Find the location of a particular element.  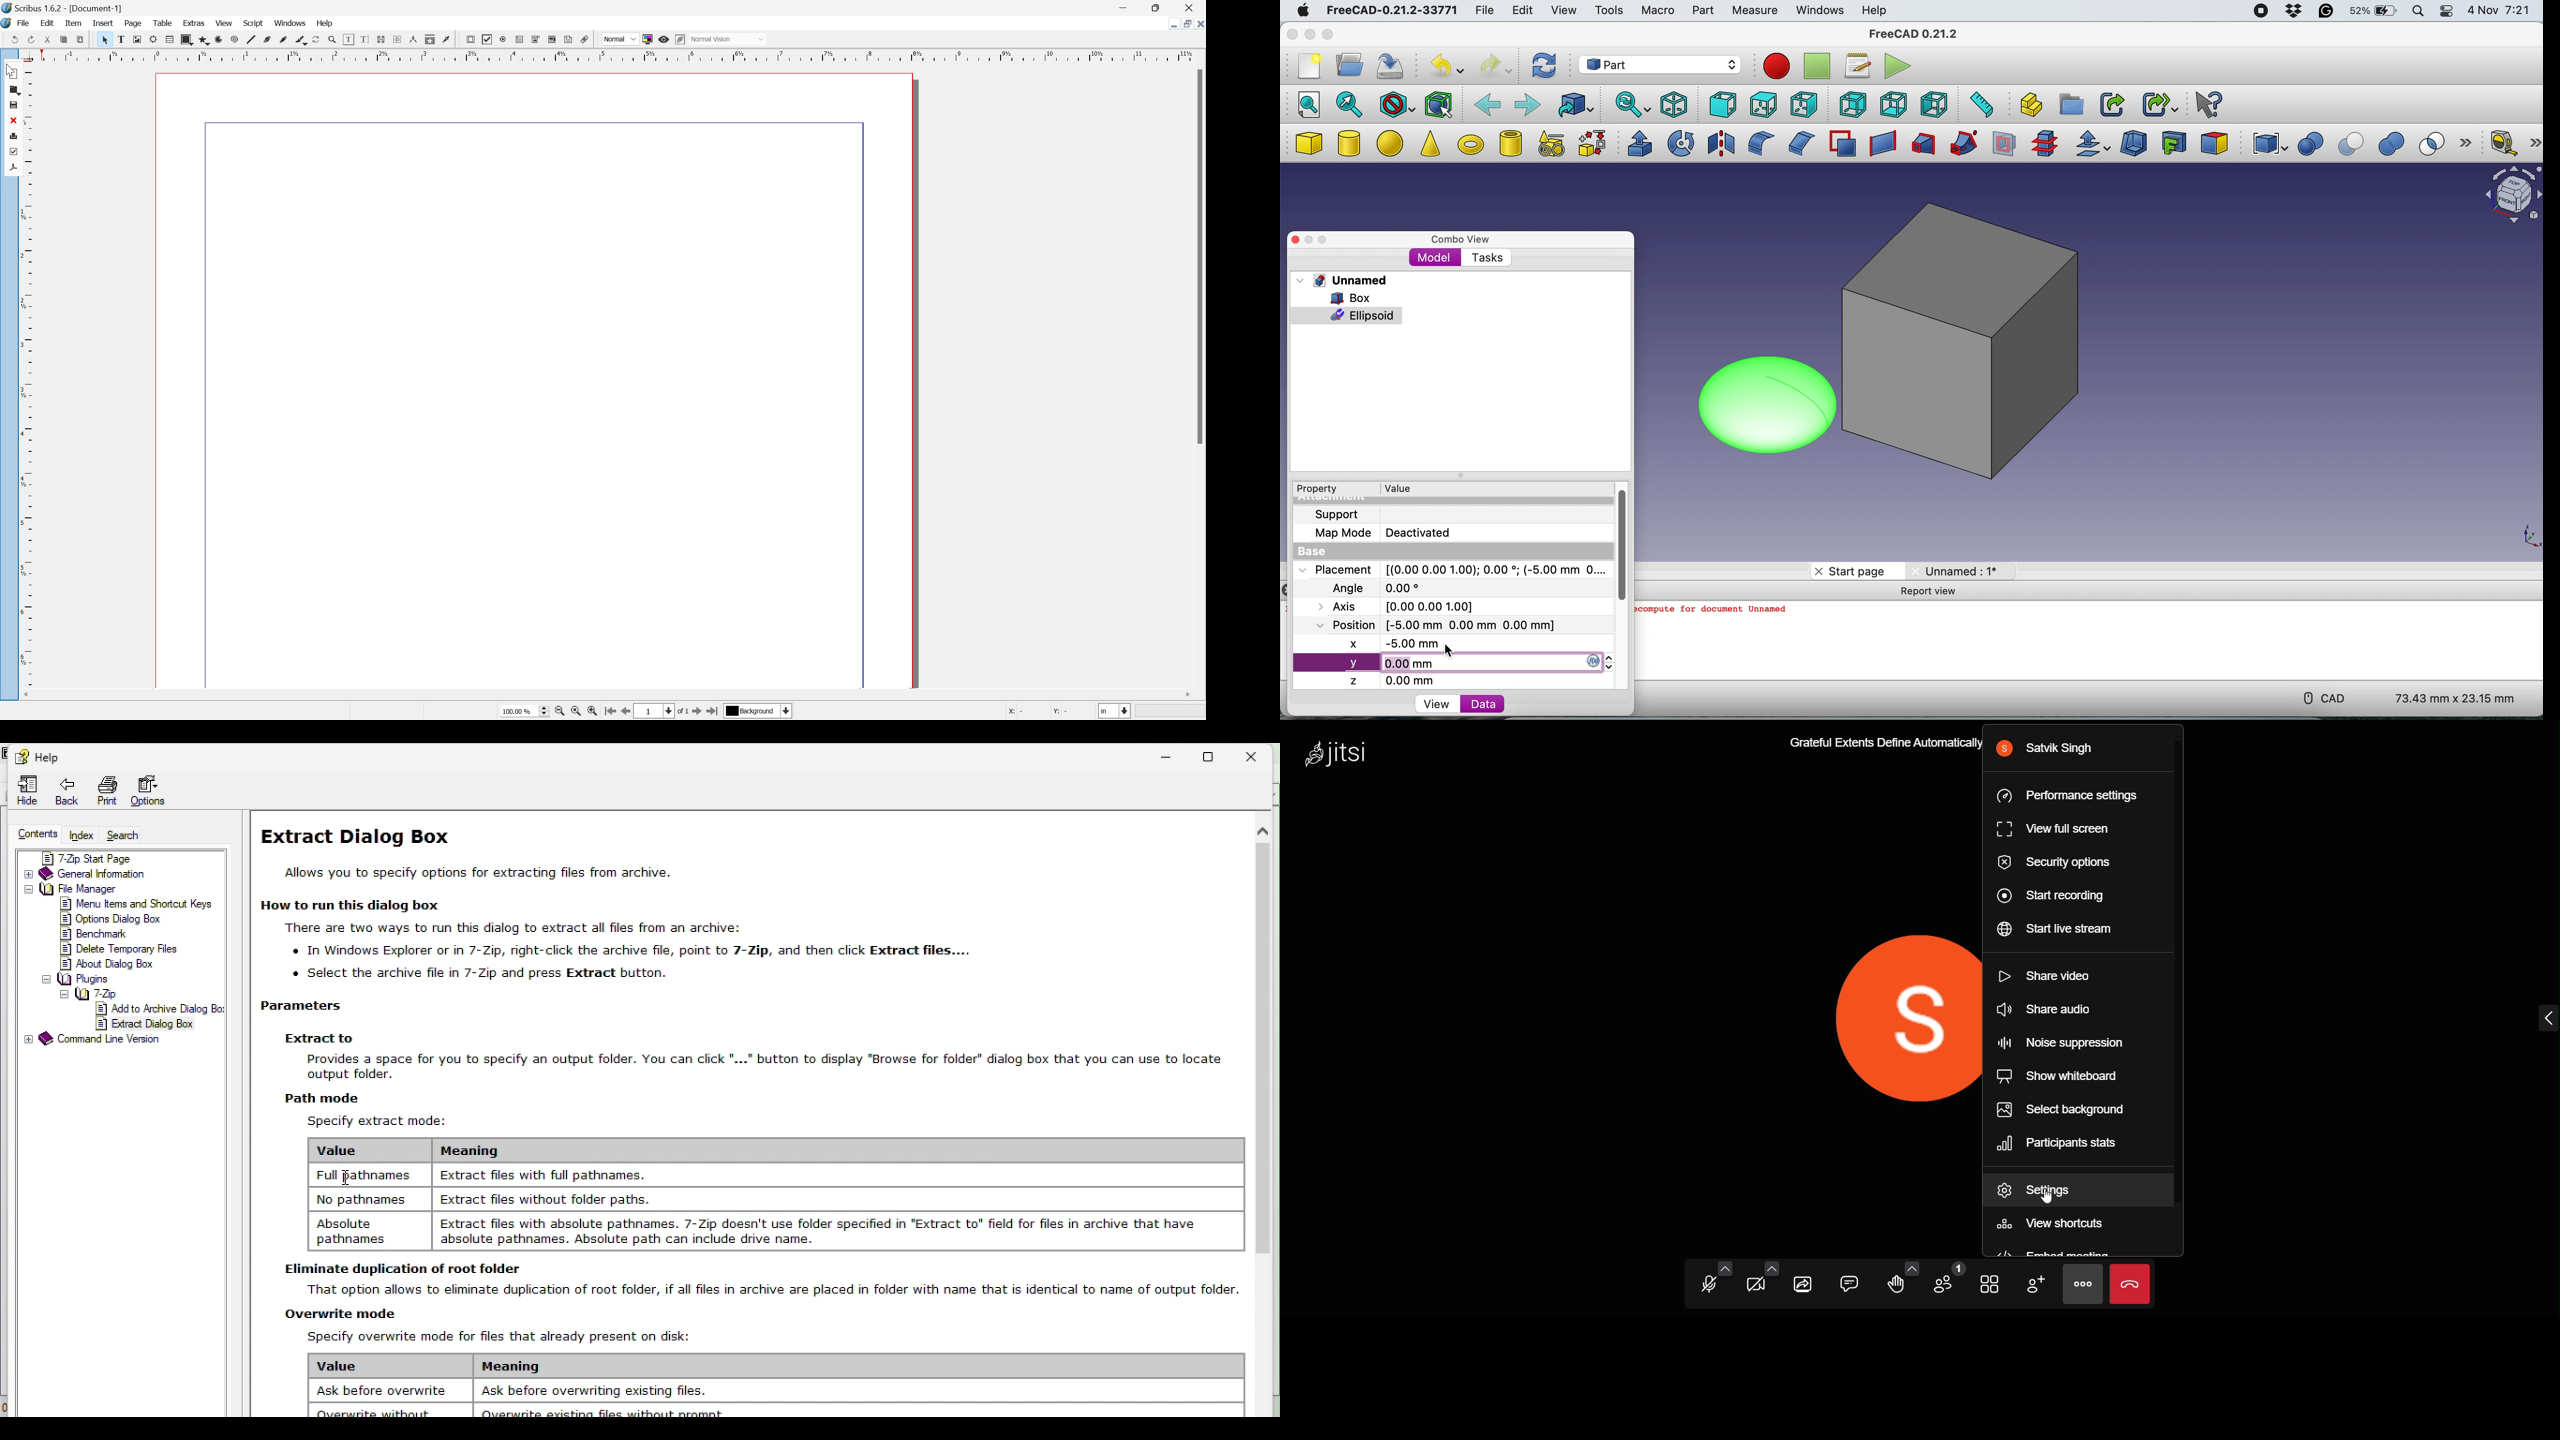

save is located at coordinates (14, 104).